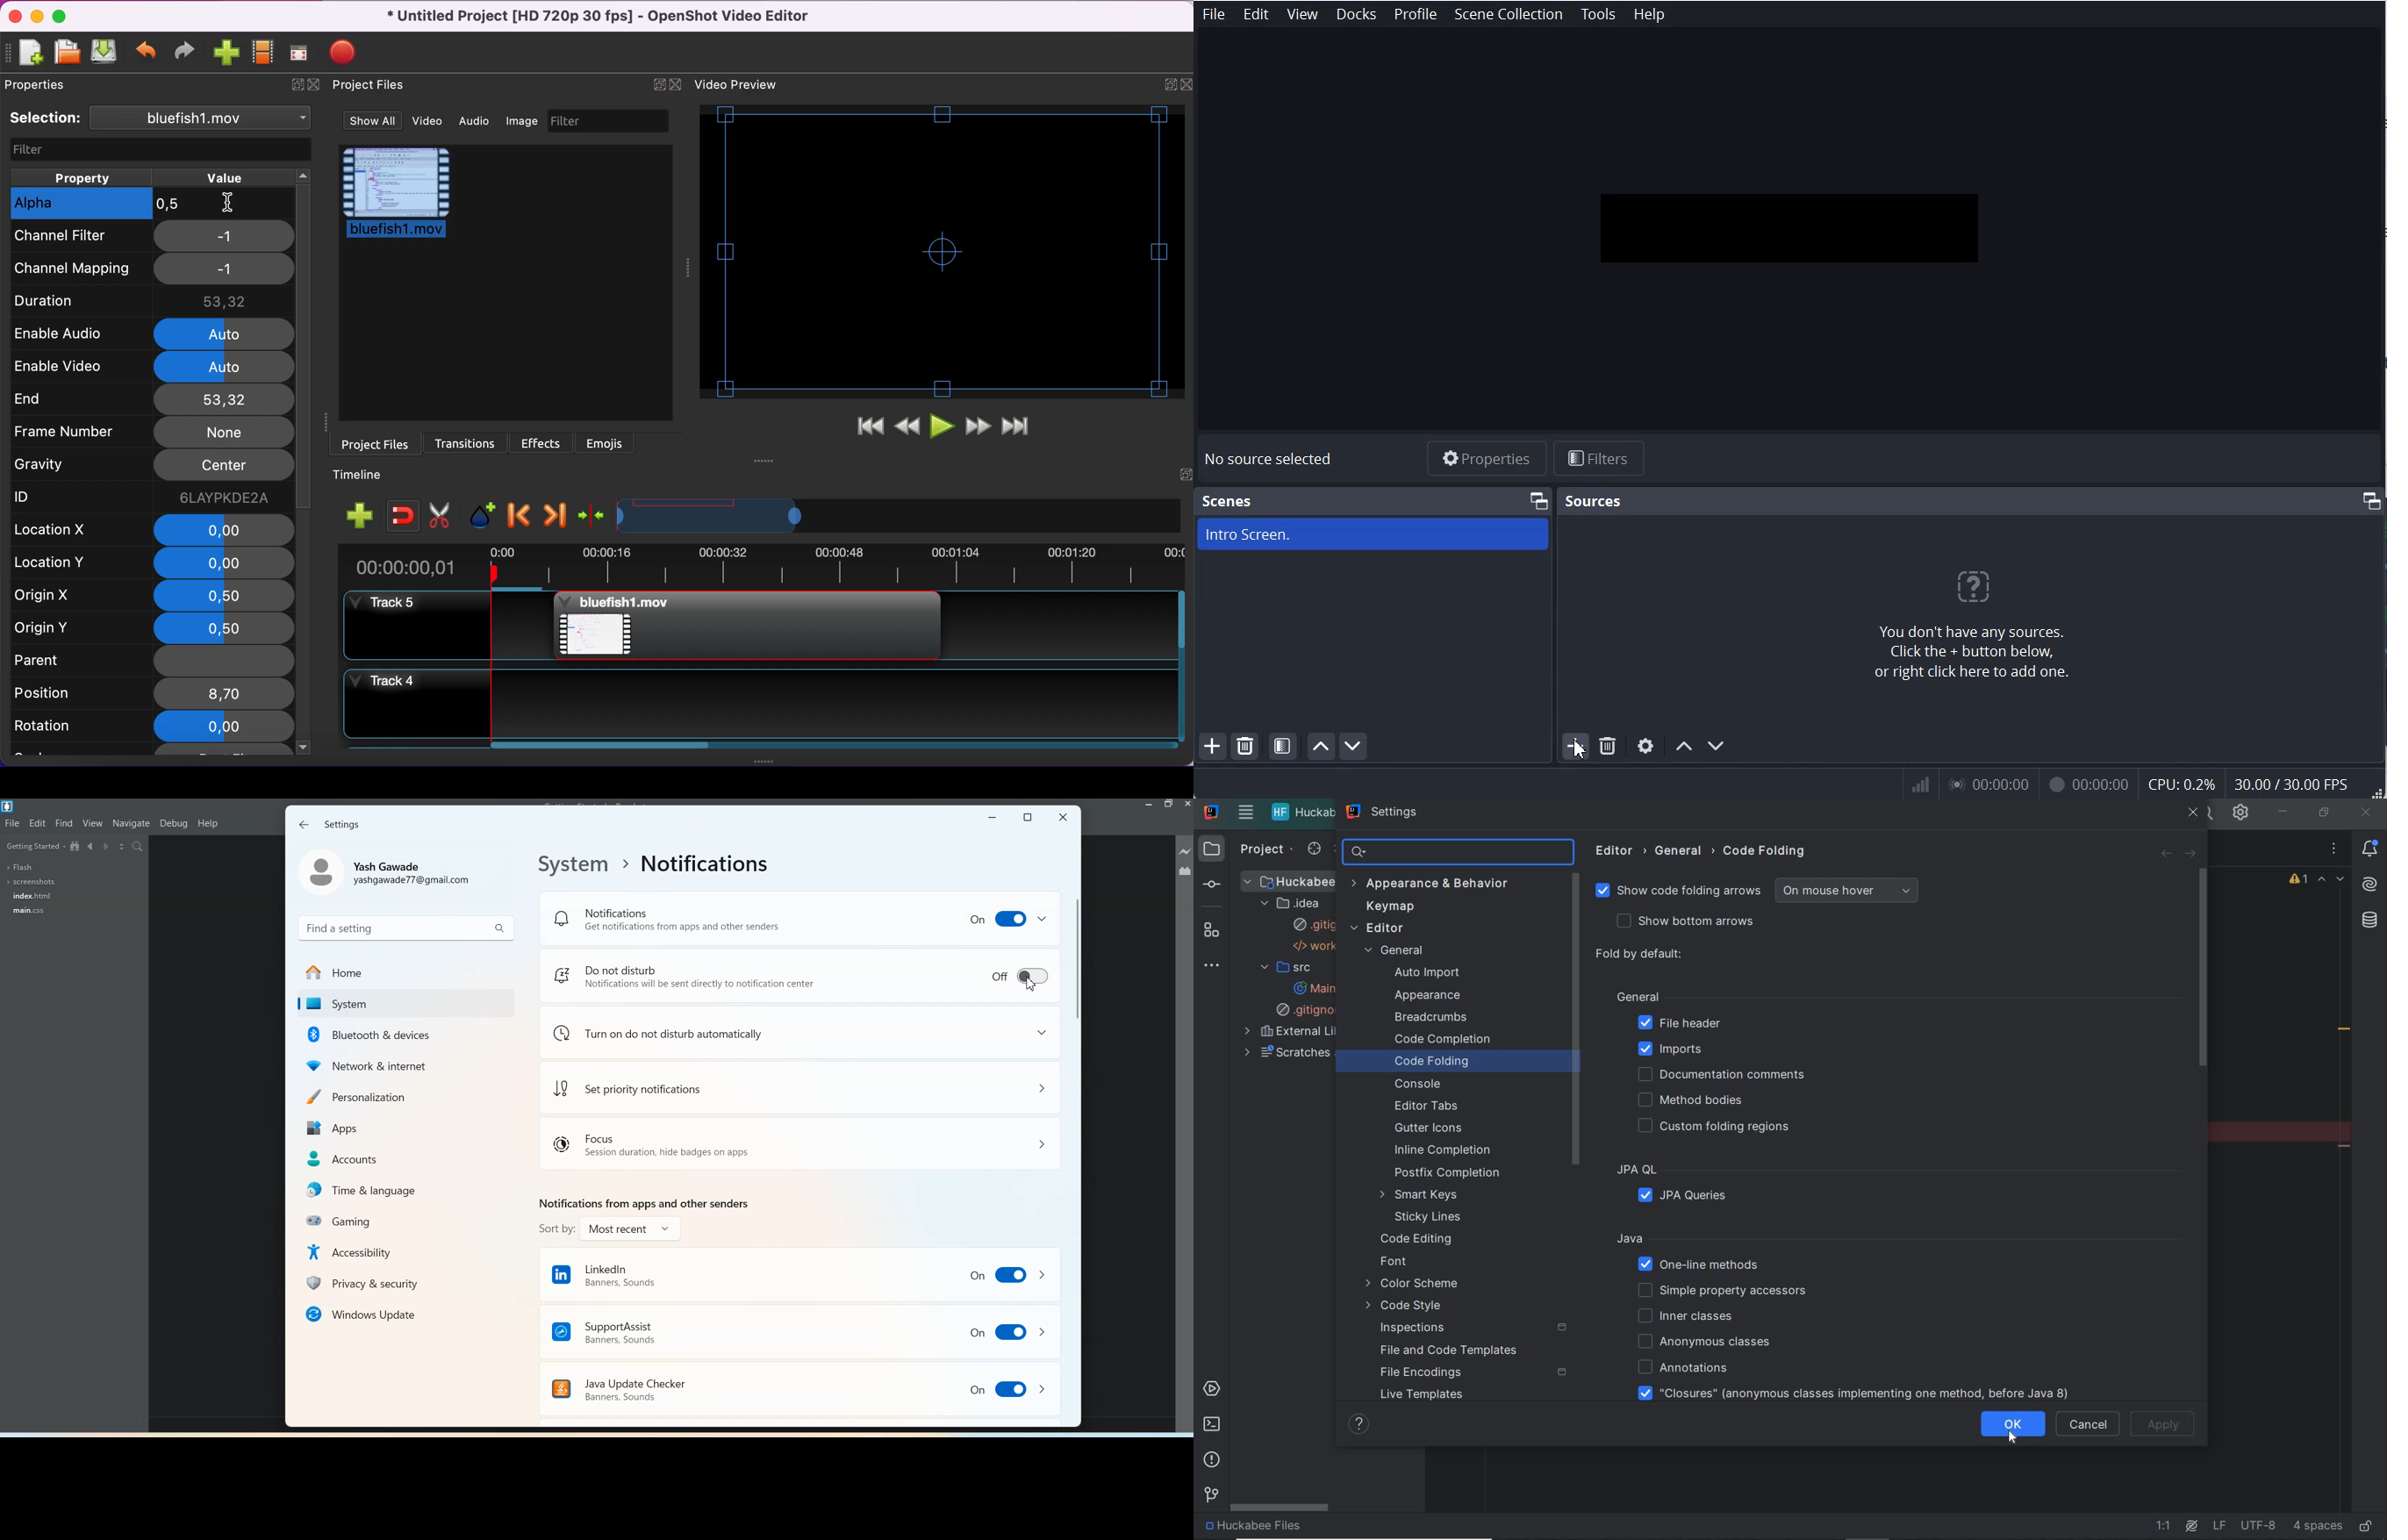  I want to click on Docks, so click(1358, 14).